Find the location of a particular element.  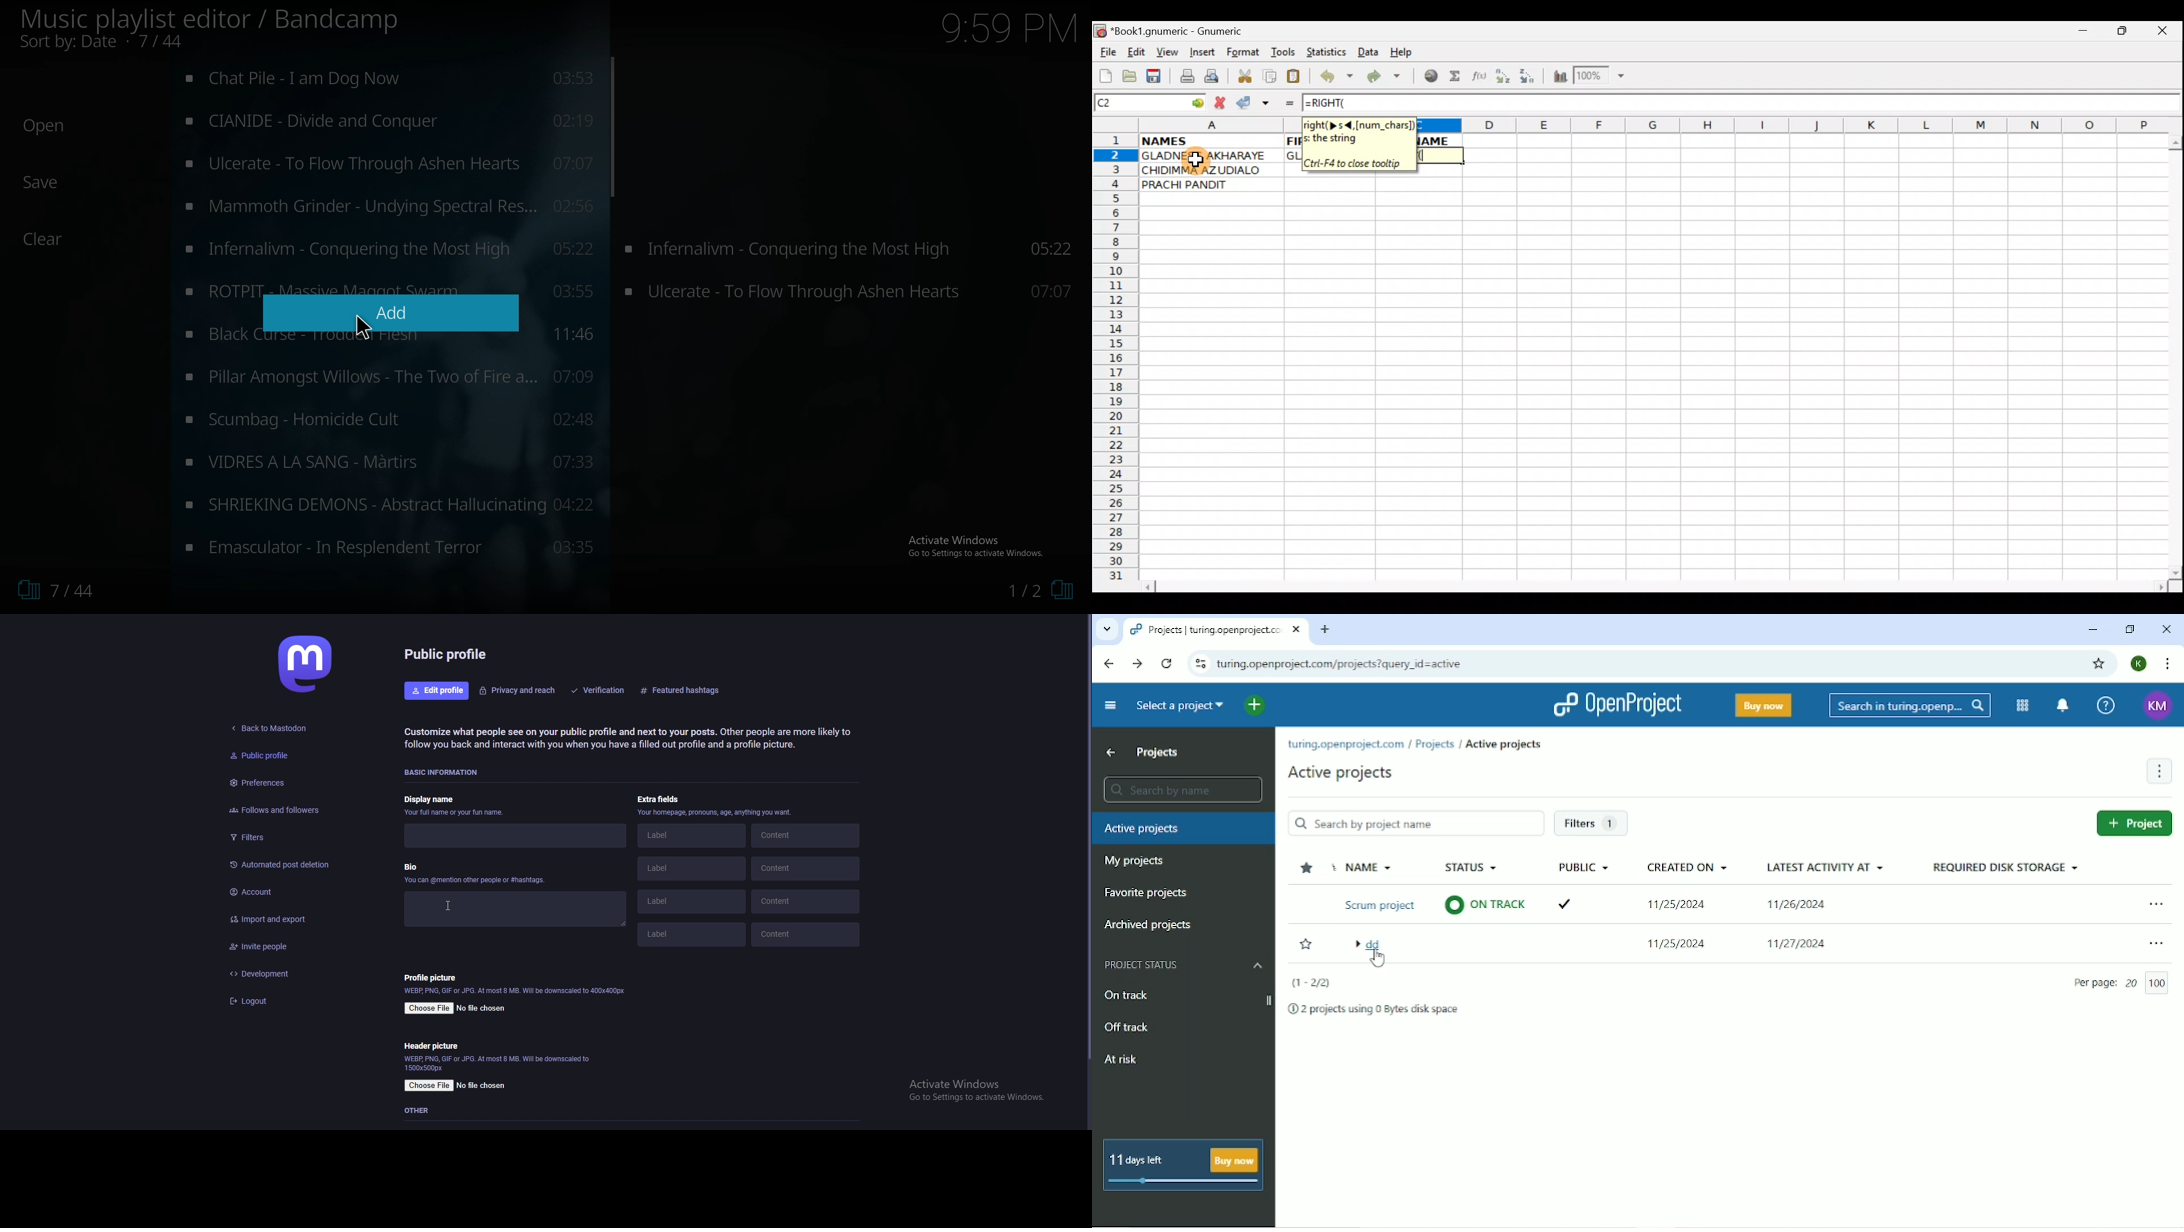

Public is located at coordinates (1584, 865).